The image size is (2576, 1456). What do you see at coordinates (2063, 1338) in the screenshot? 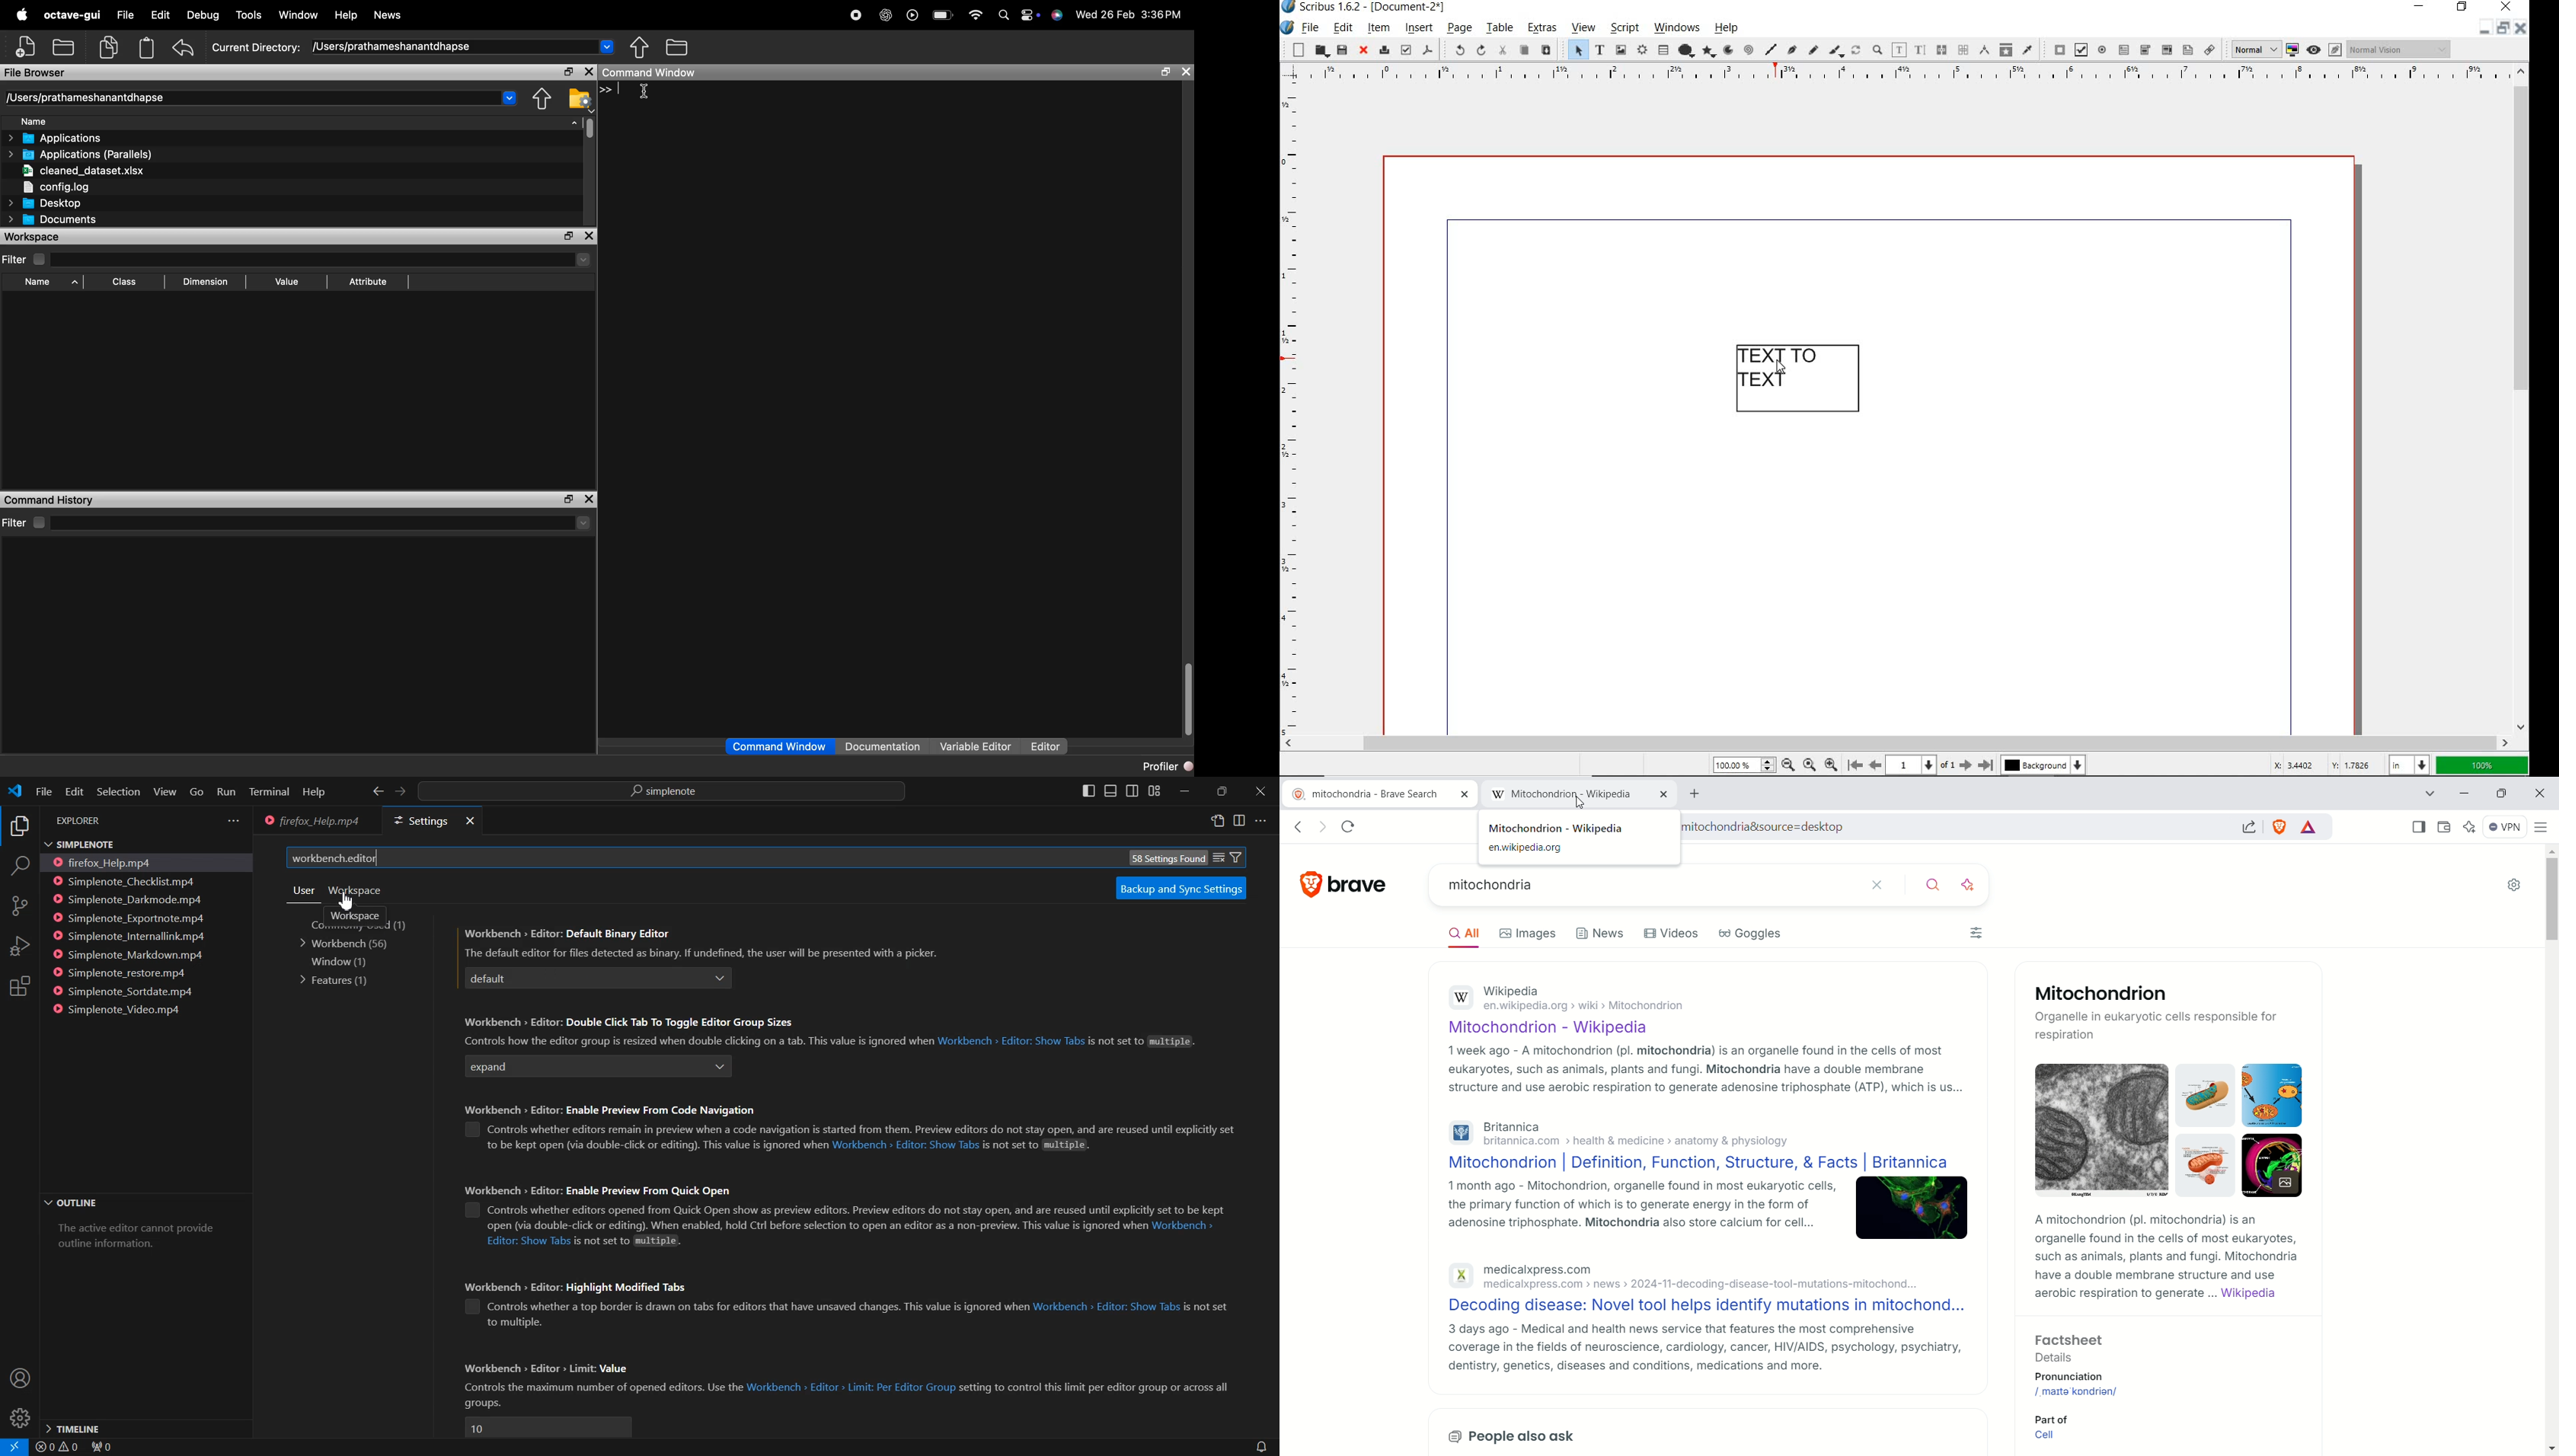
I see `Factsheet` at bounding box center [2063, 1338].